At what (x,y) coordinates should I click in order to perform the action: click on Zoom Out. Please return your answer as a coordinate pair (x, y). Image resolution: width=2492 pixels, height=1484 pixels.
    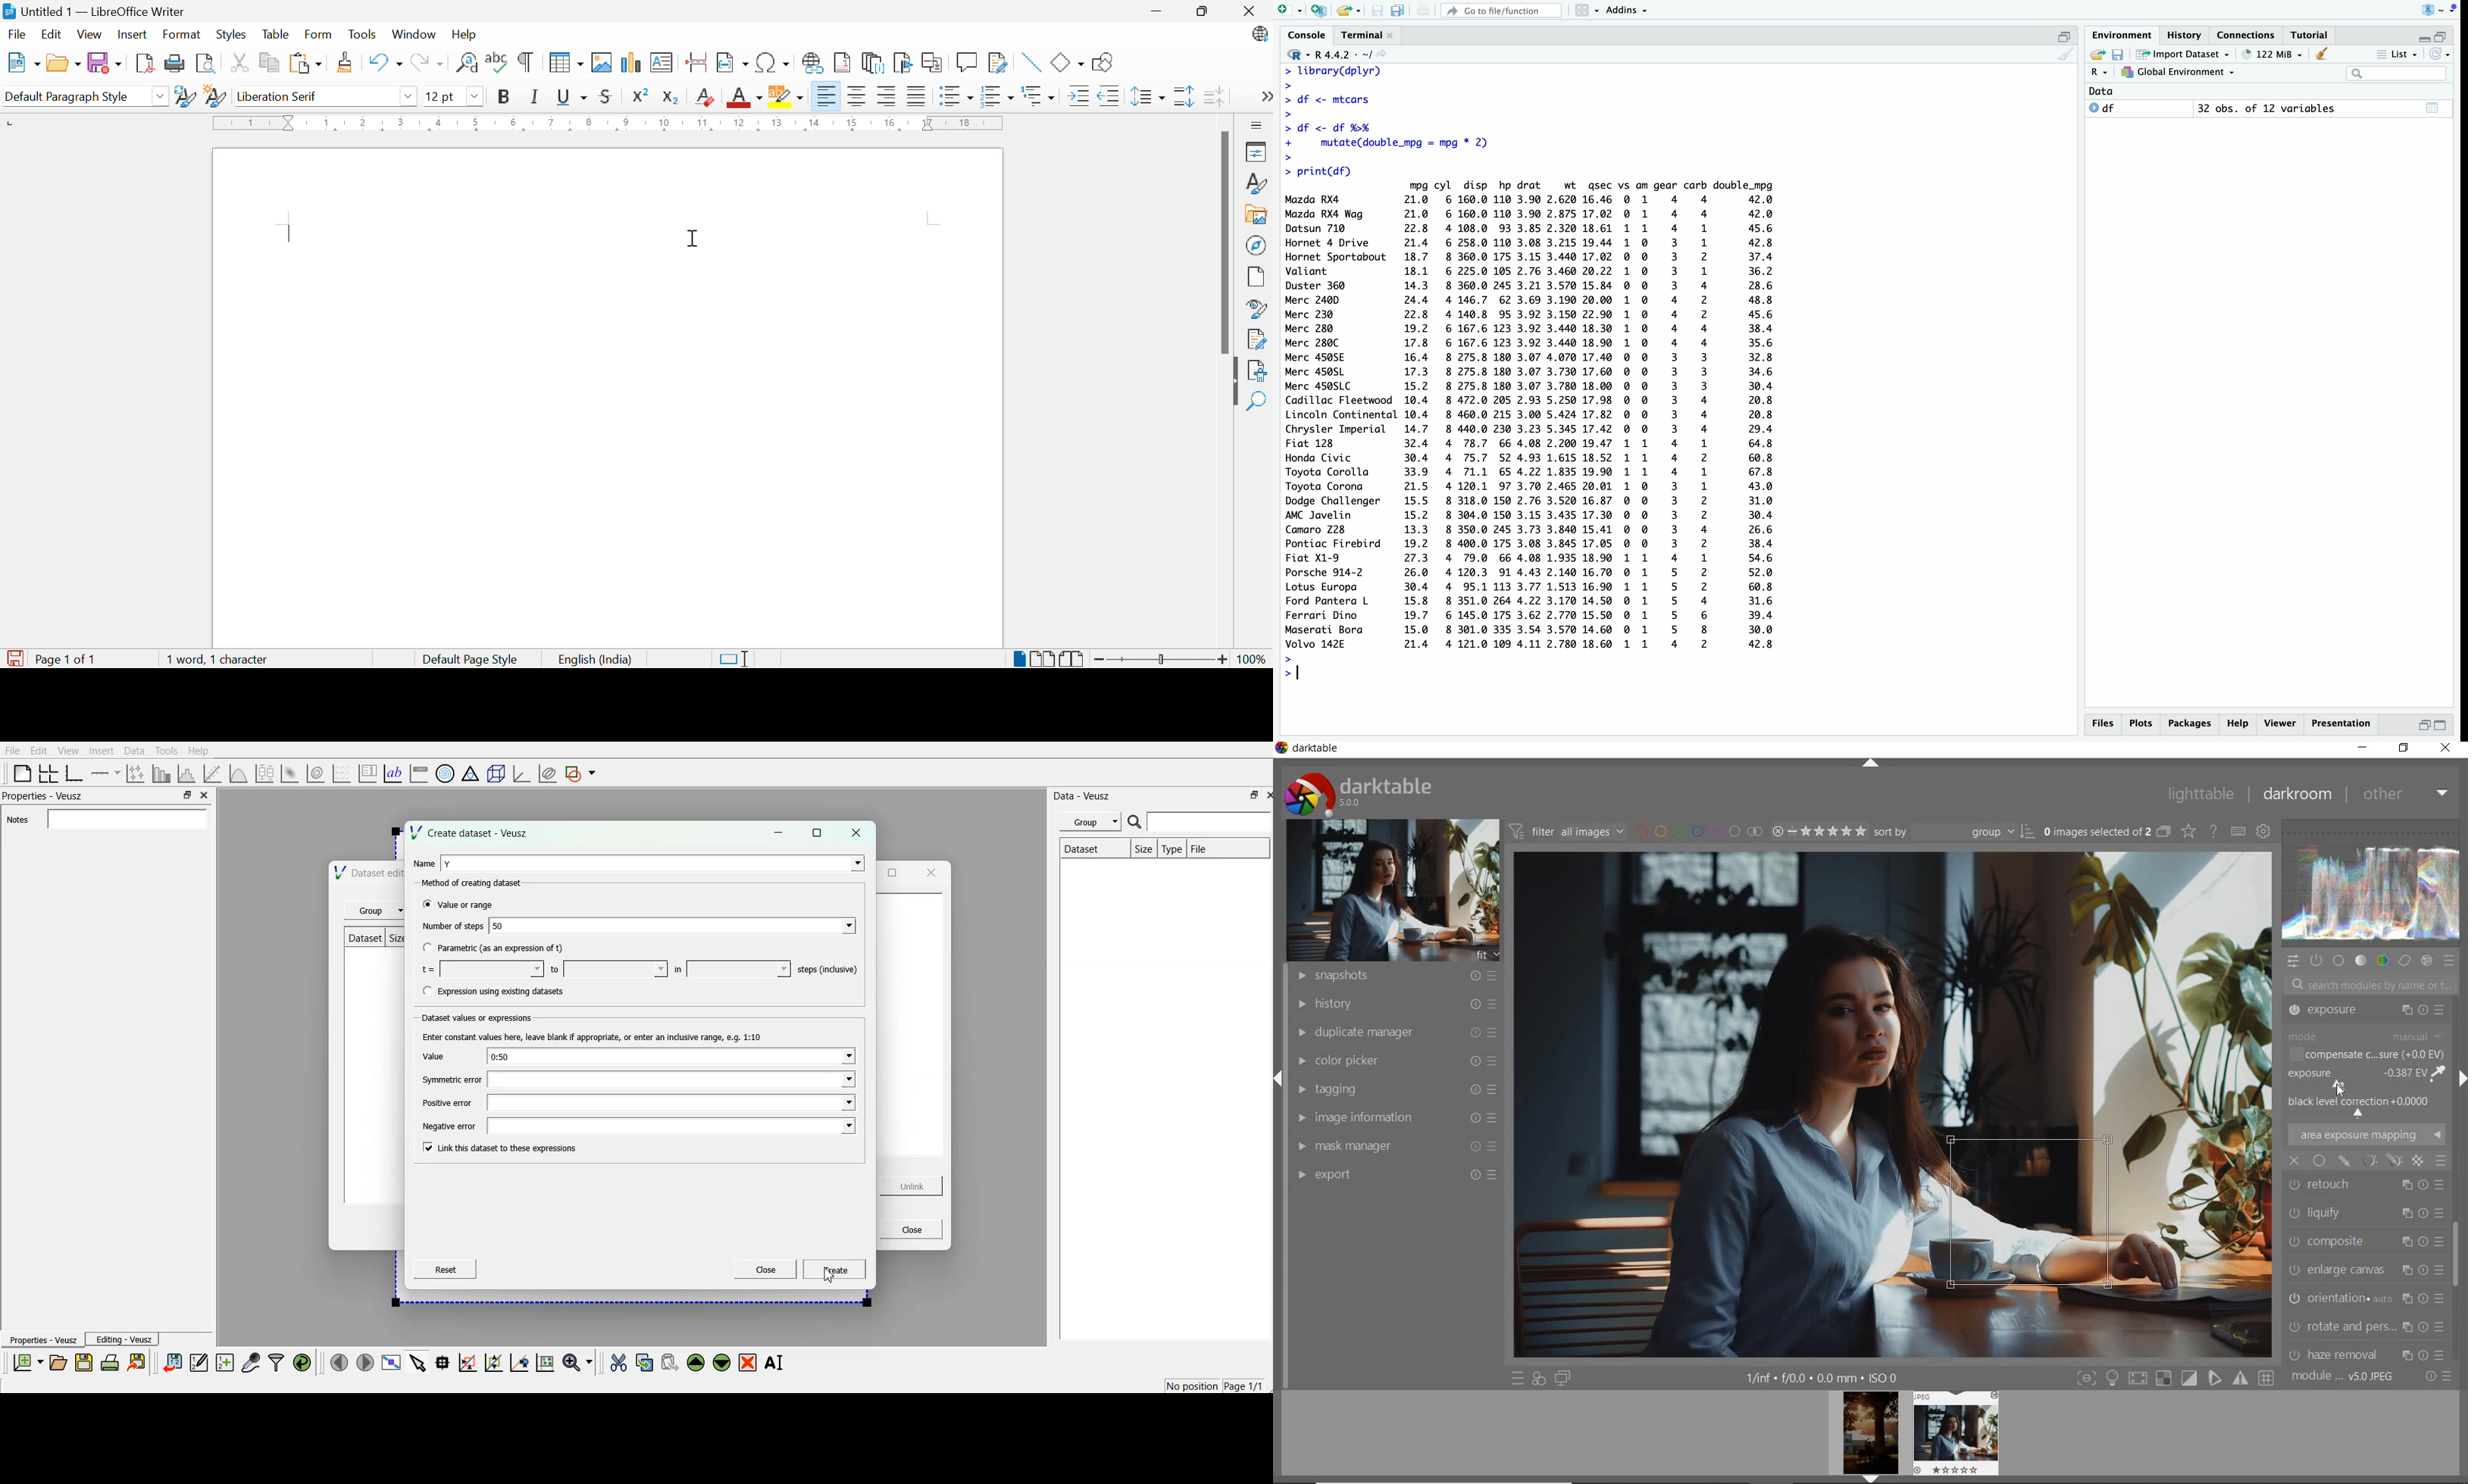
    Looking at the image, I should click on (1100, 658).